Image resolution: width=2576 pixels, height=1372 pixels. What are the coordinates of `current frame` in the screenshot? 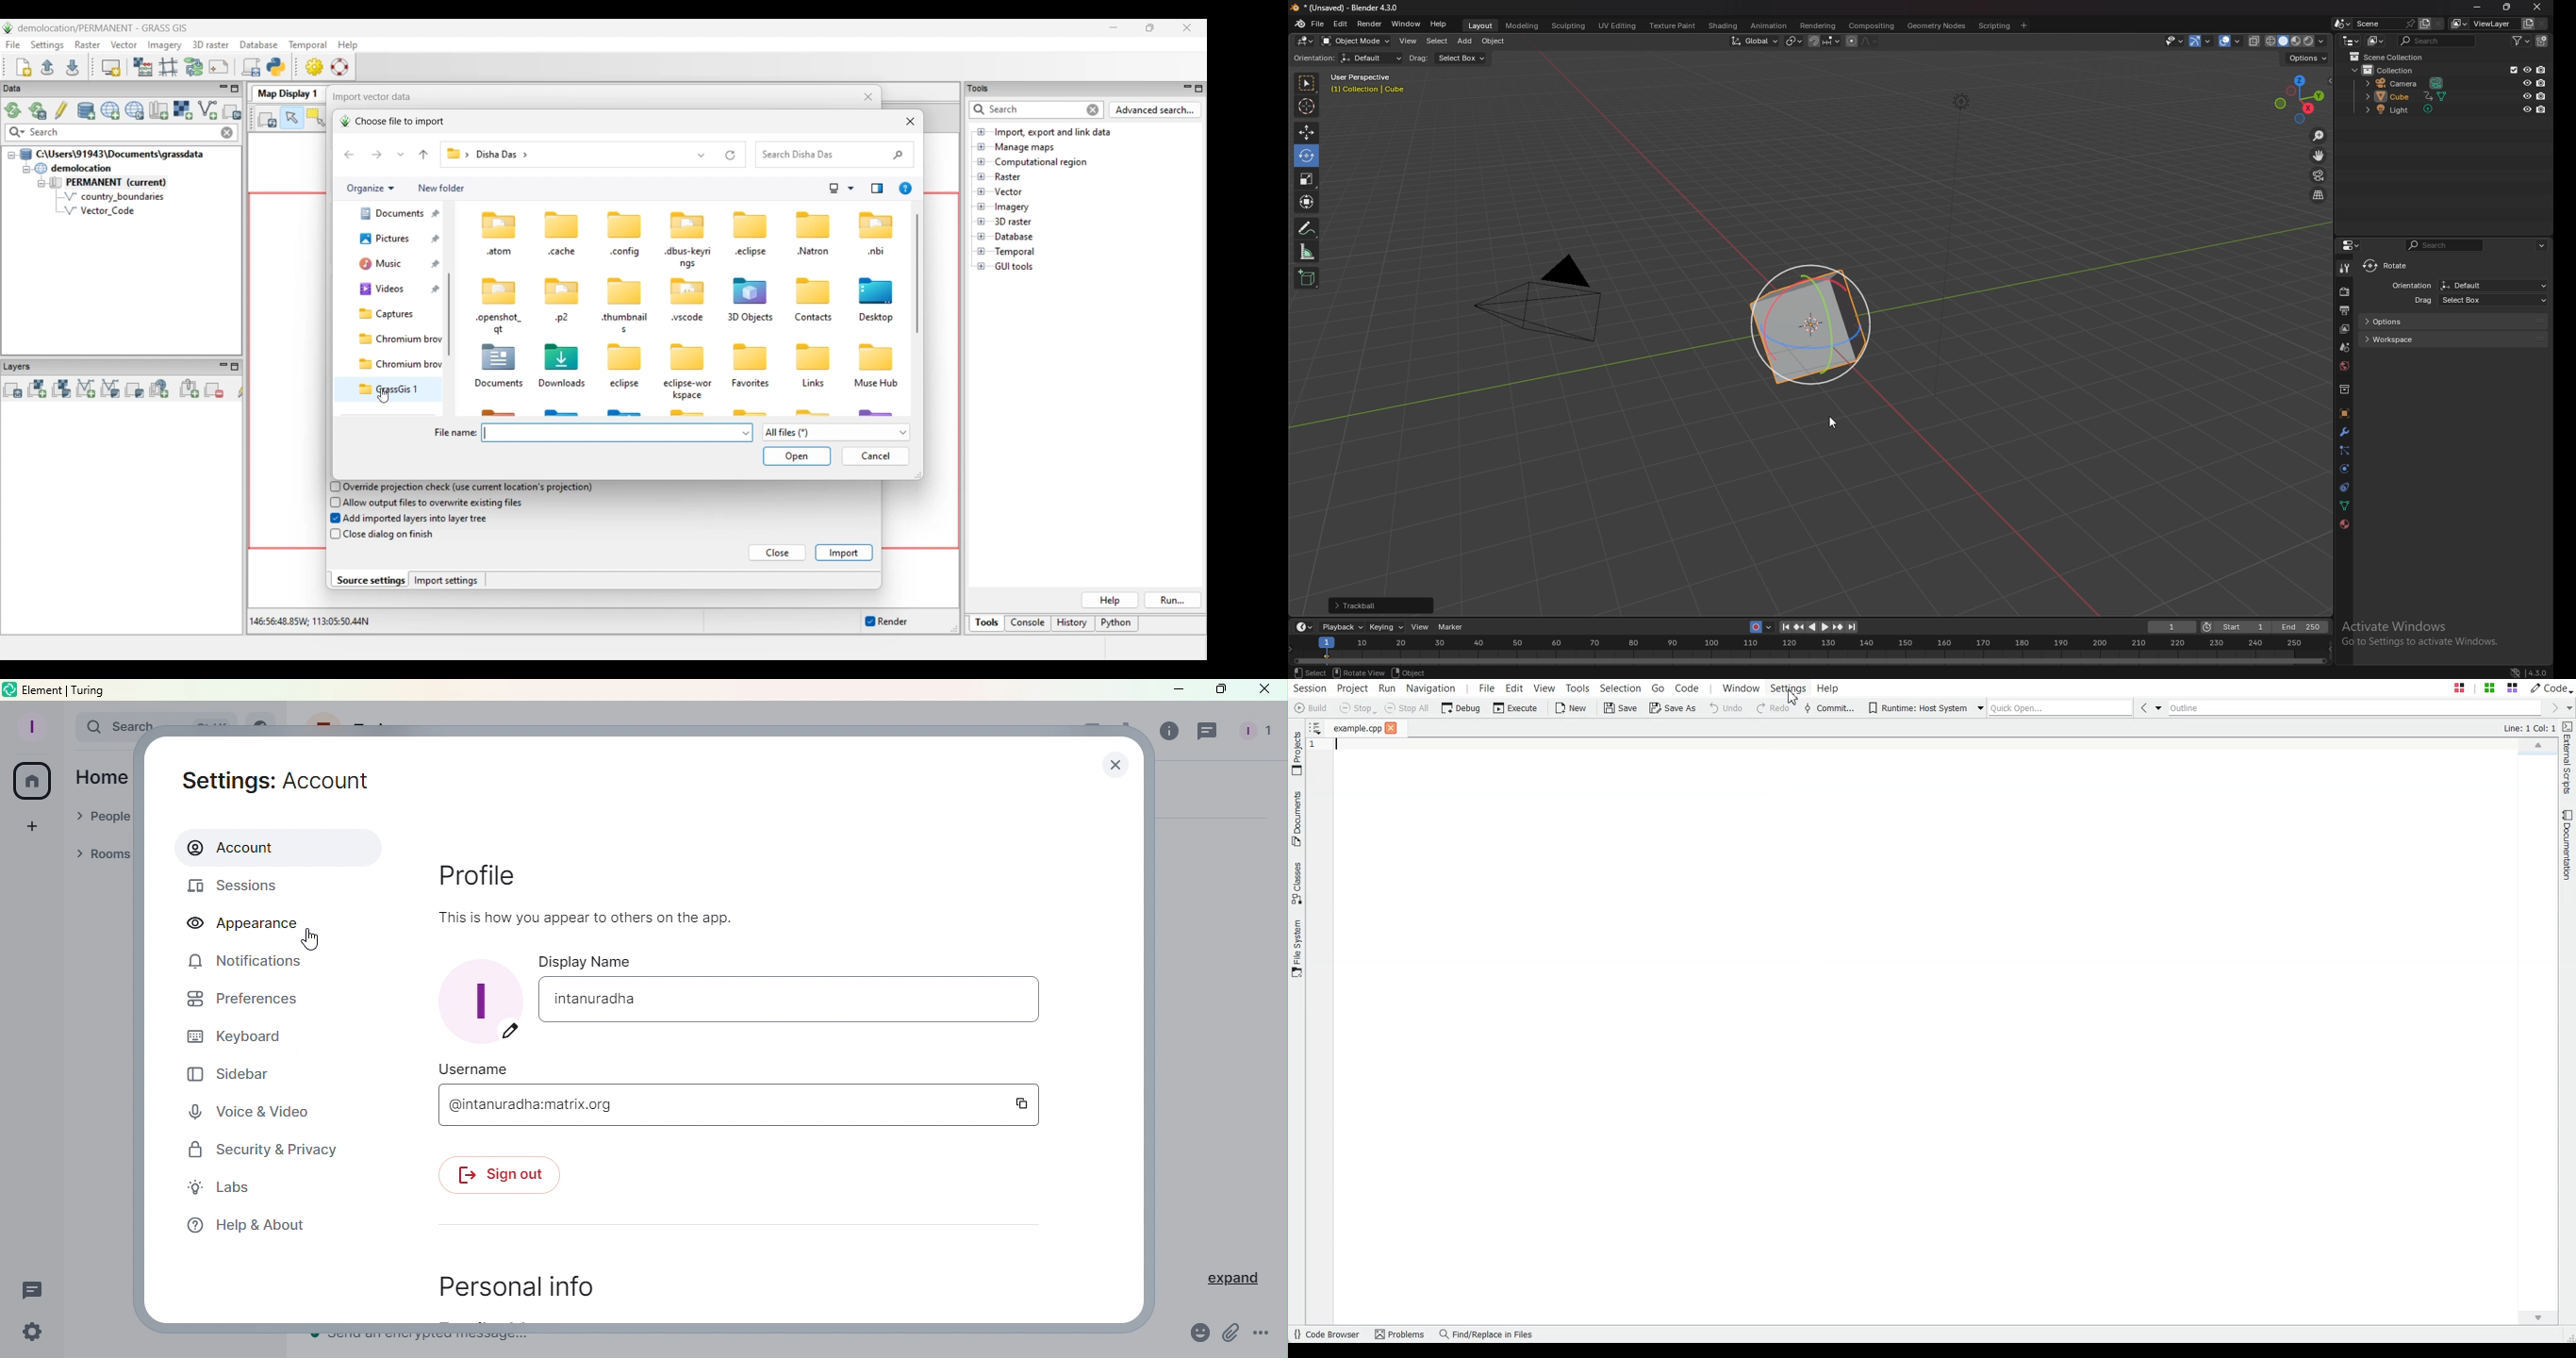 It's located at (2172, 627).